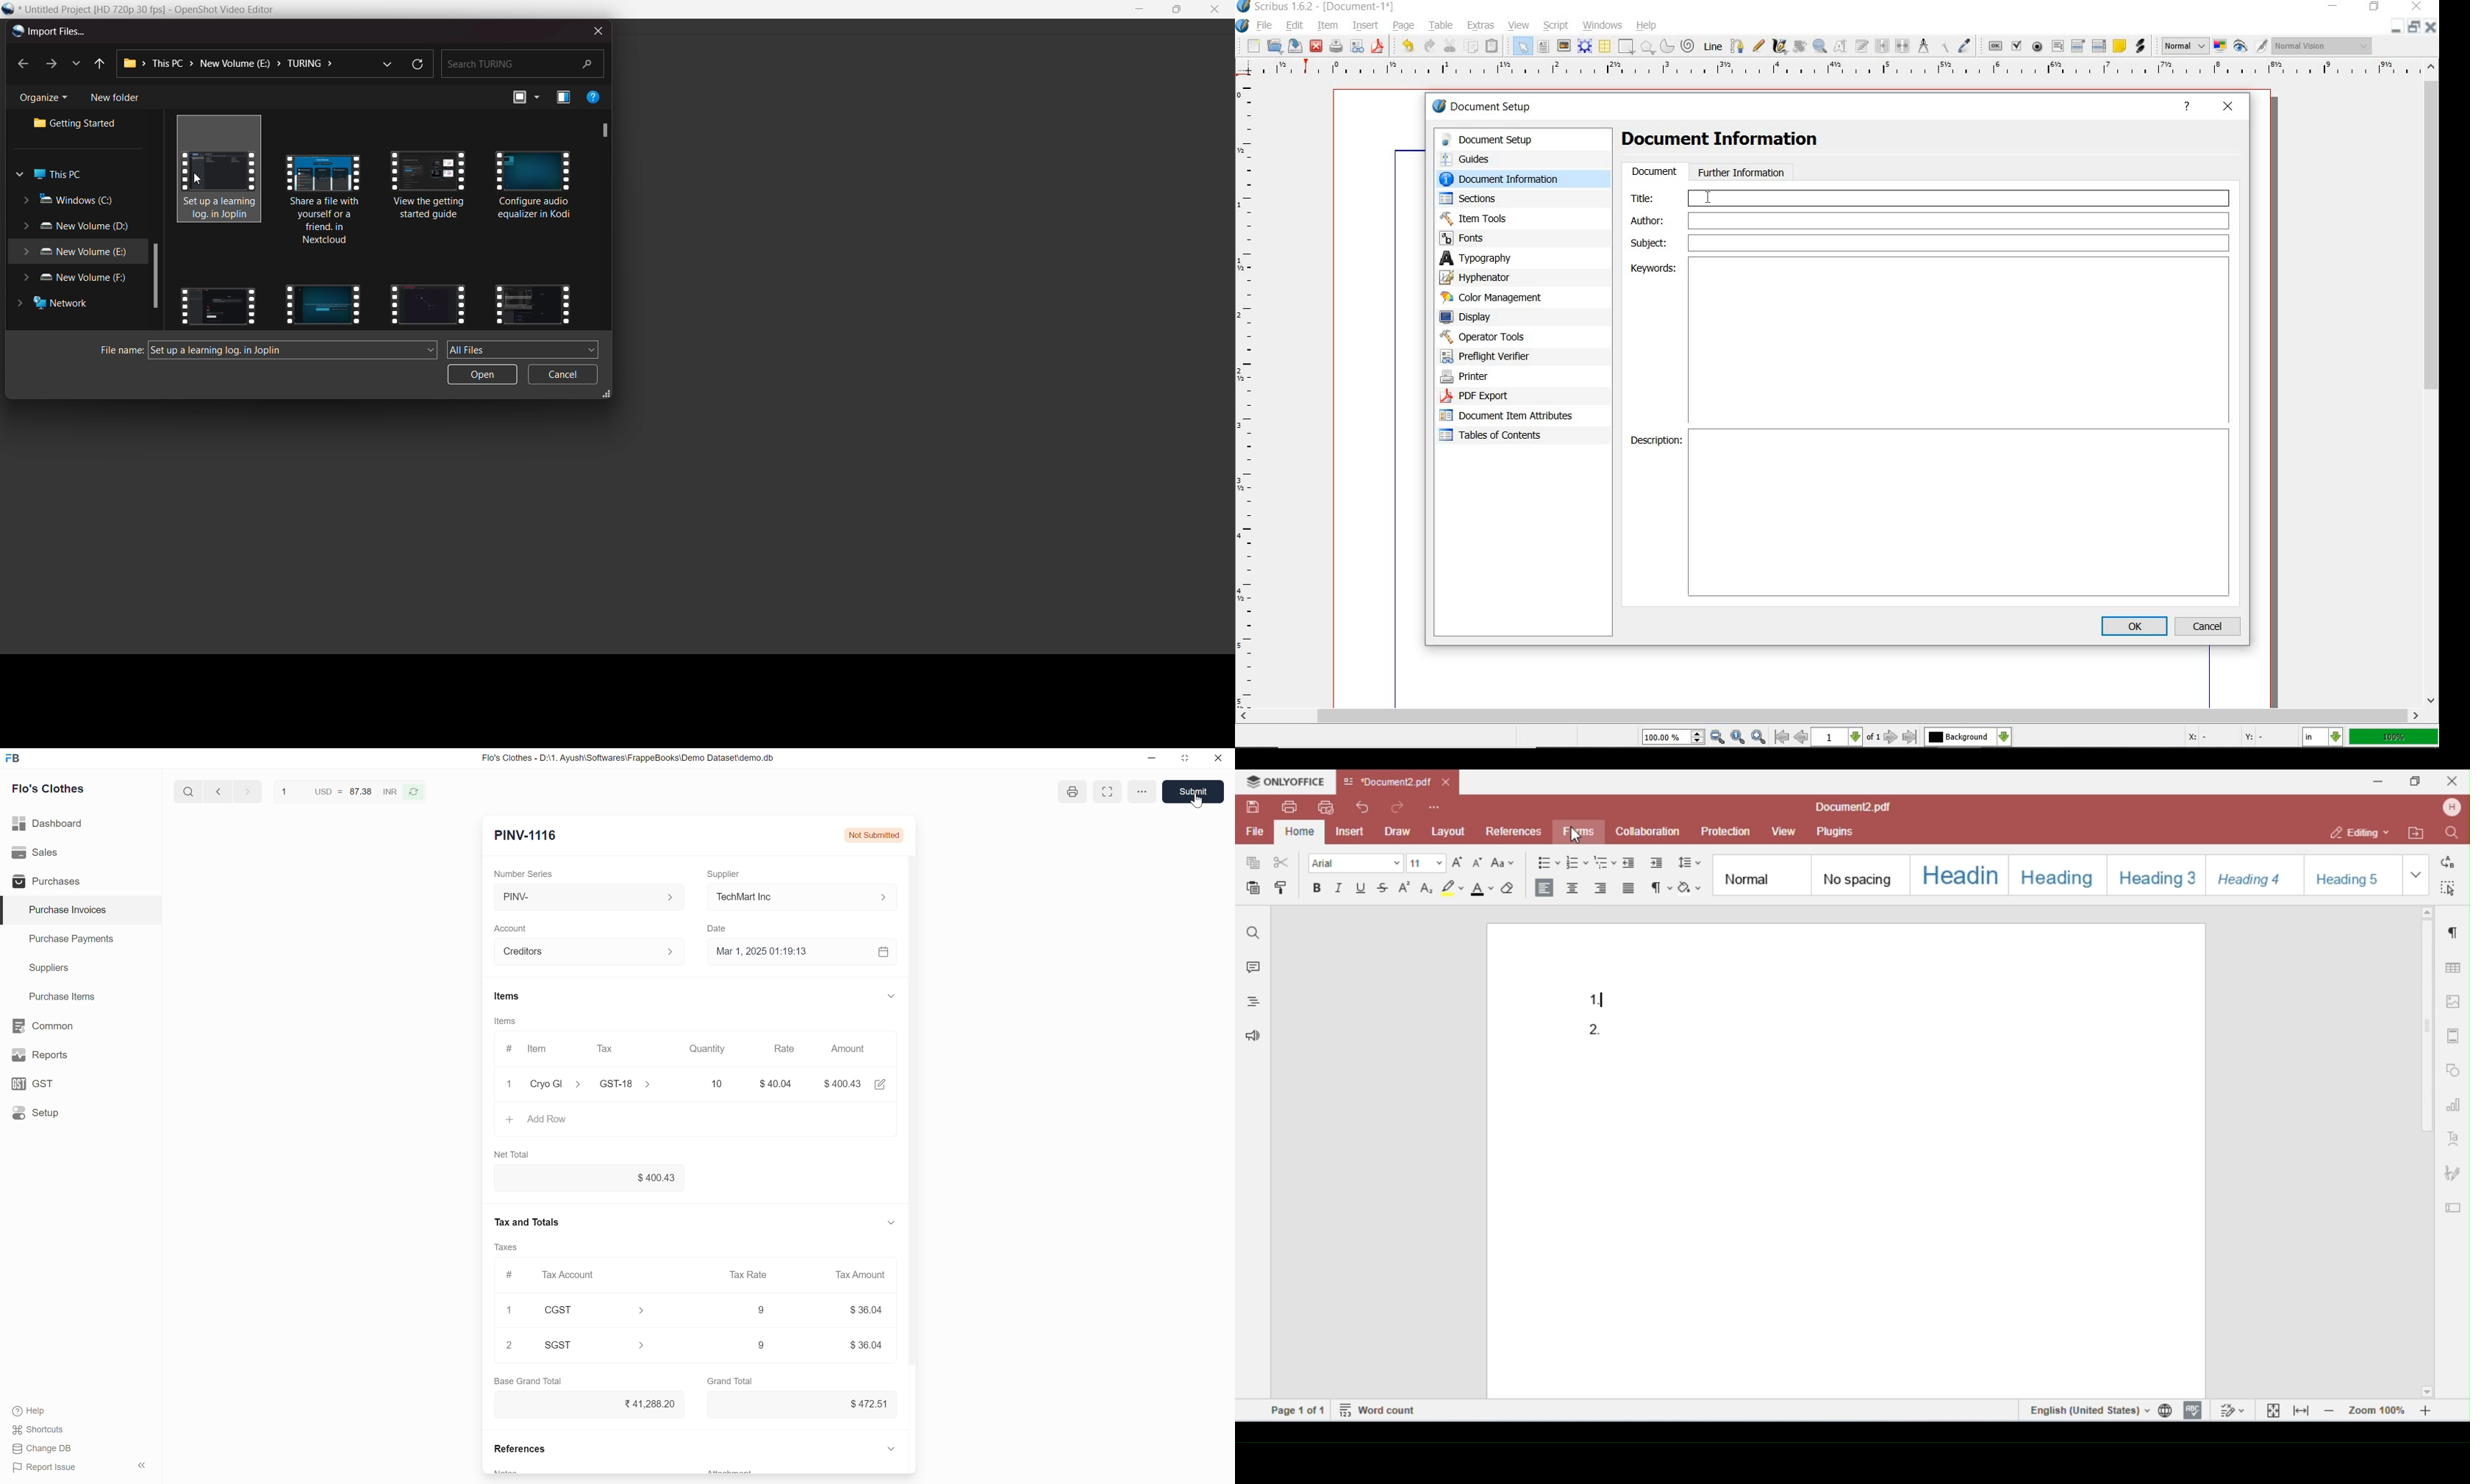  Describe the element at coordinates (888, 1222) in the screenshot. I see `expand` at that location.